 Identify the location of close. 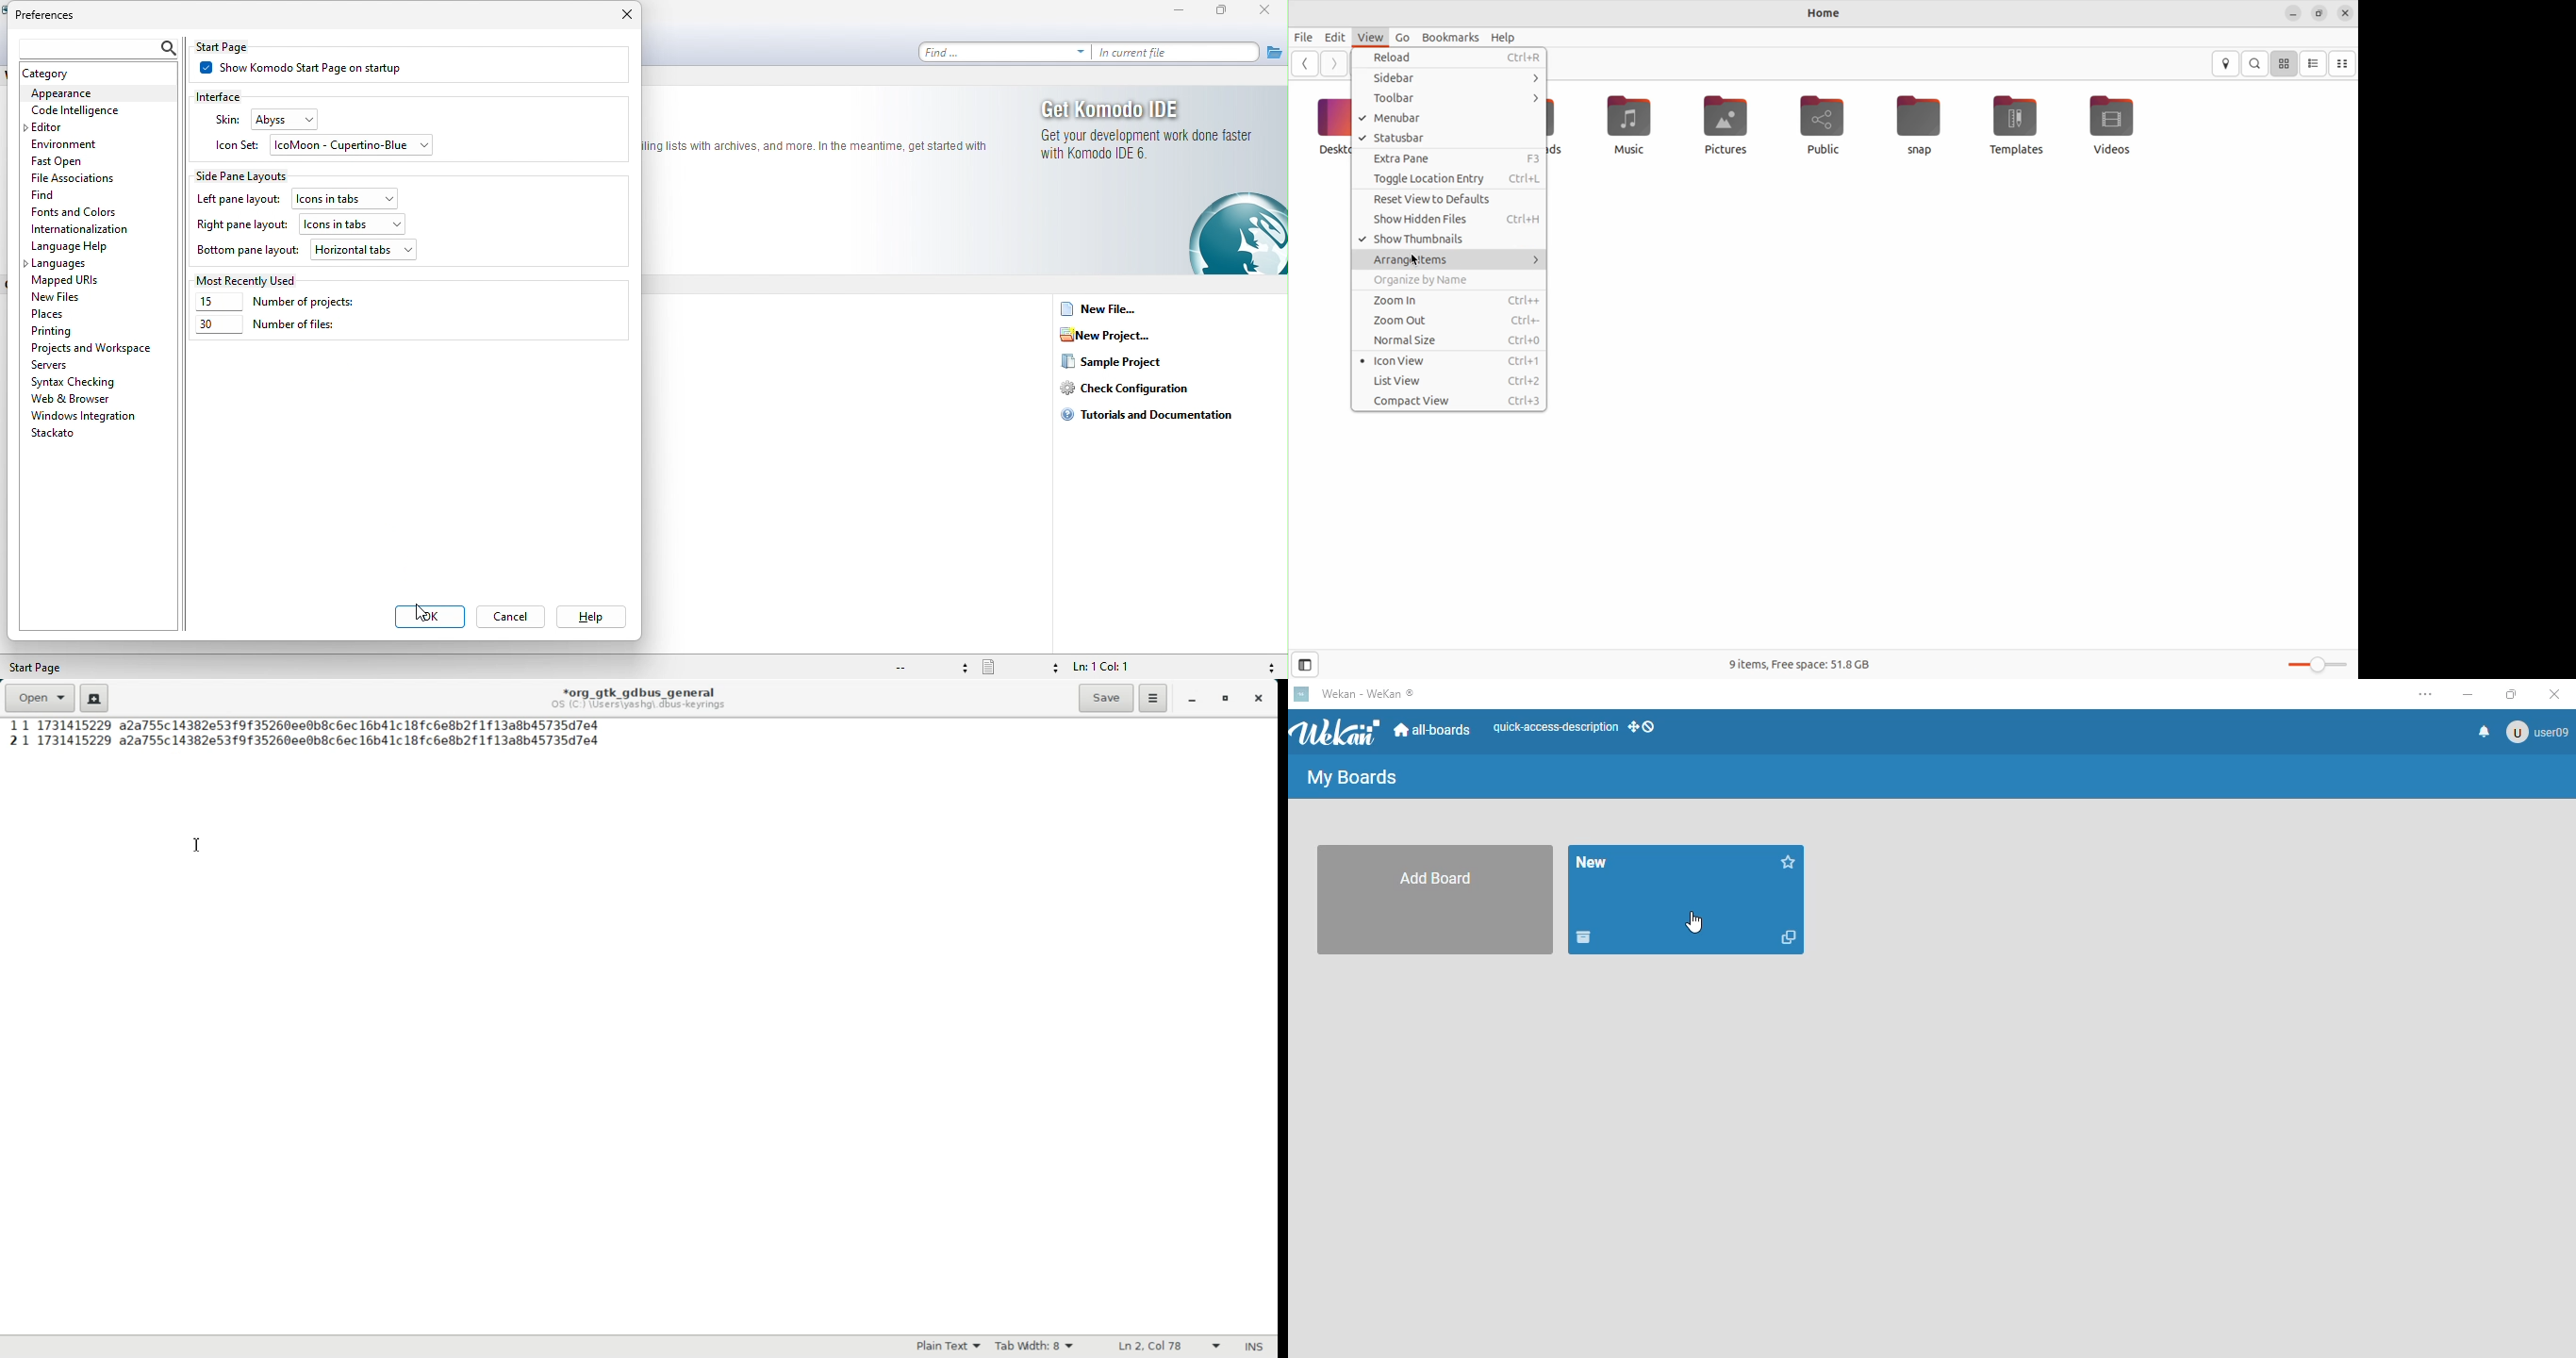
(2554, 695).